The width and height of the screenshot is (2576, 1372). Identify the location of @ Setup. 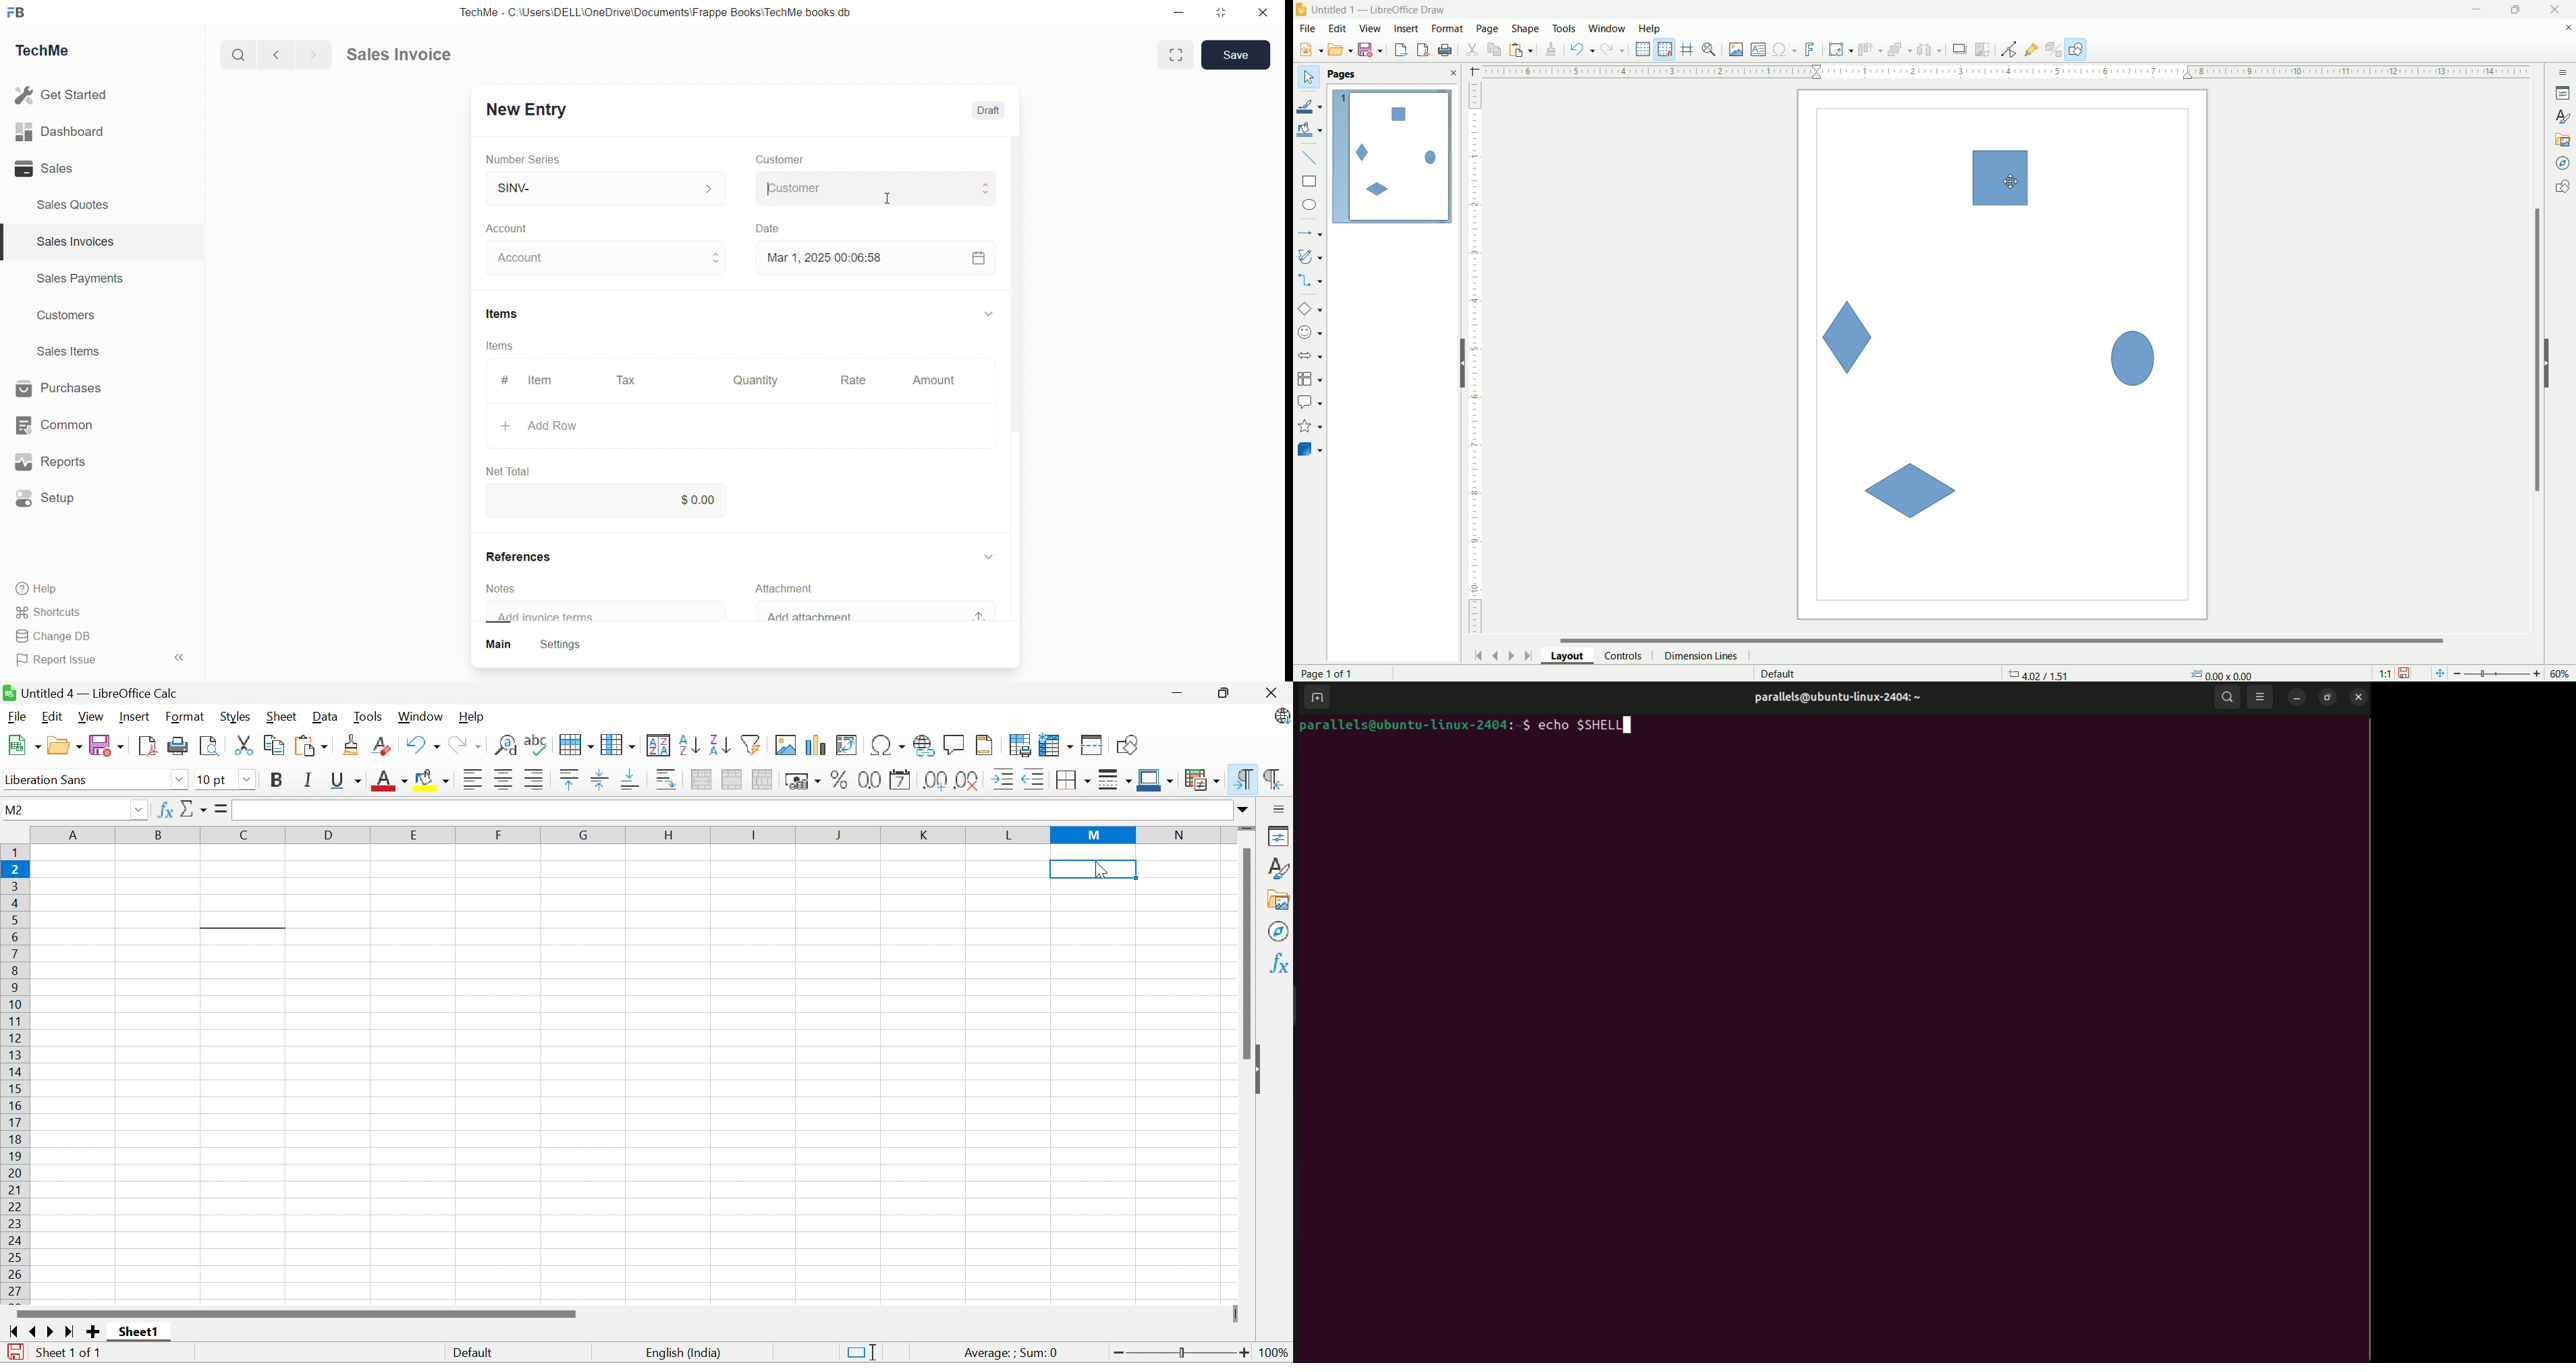
(53, 503).